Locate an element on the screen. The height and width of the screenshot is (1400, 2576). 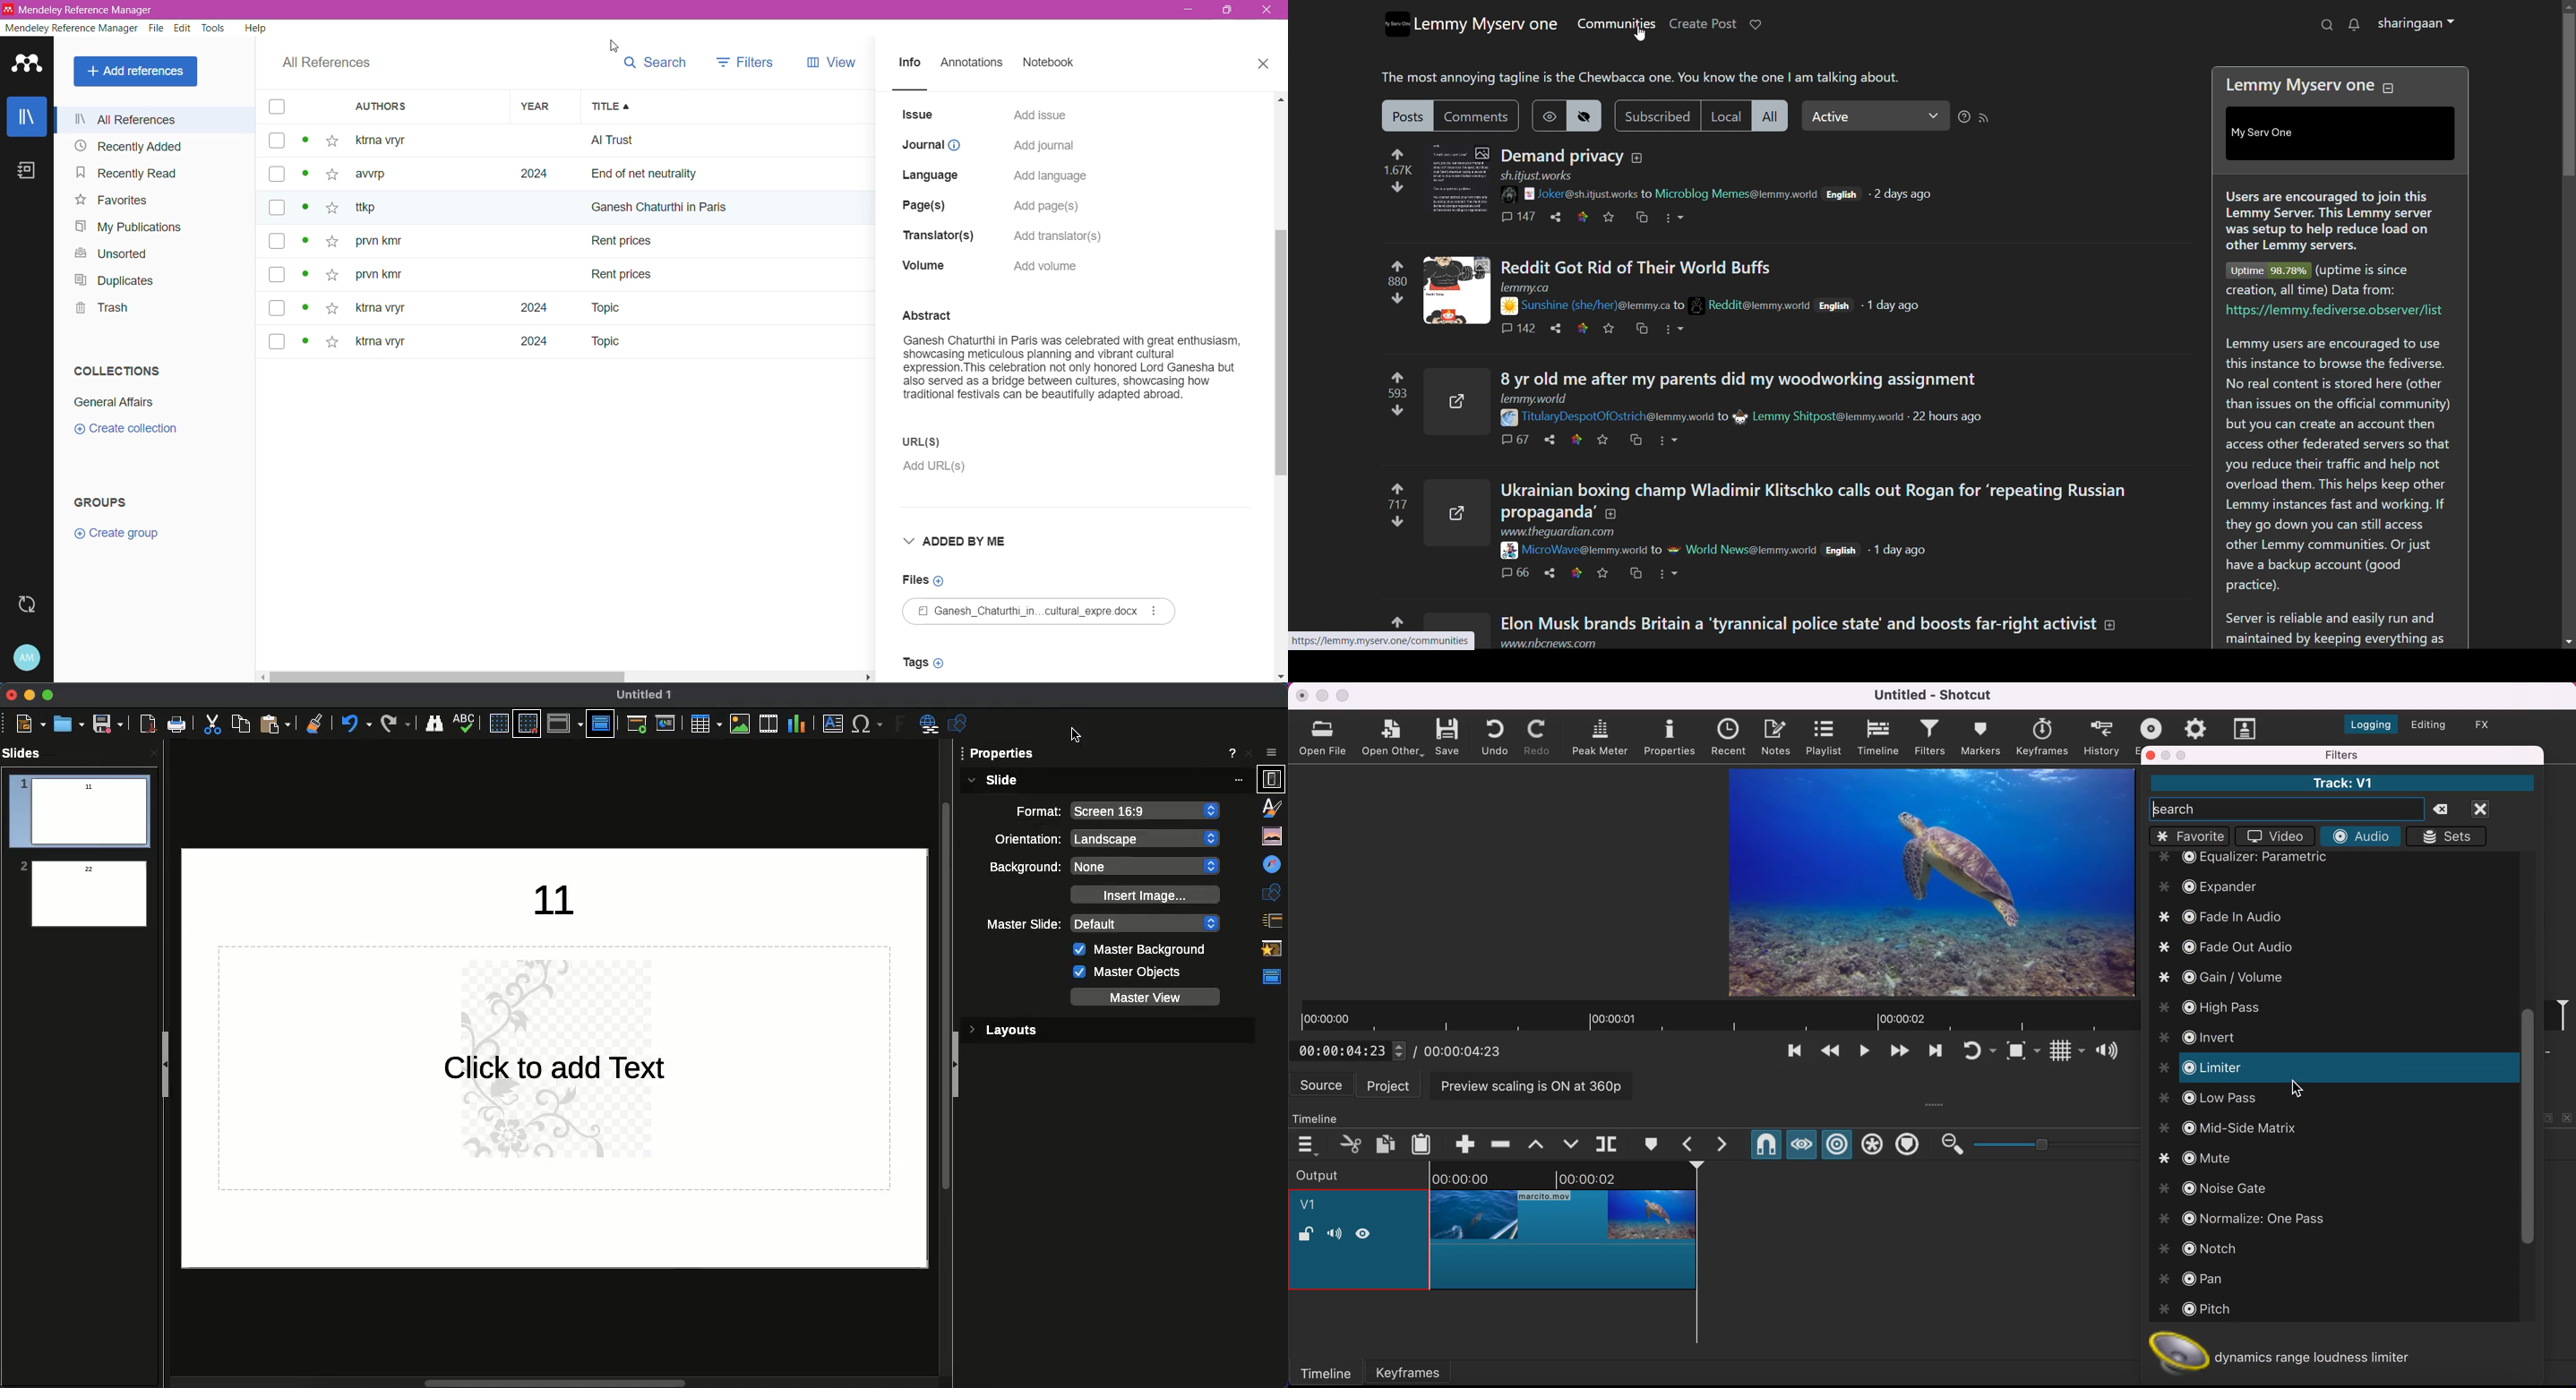
File is located at coordinates (1042, 612).